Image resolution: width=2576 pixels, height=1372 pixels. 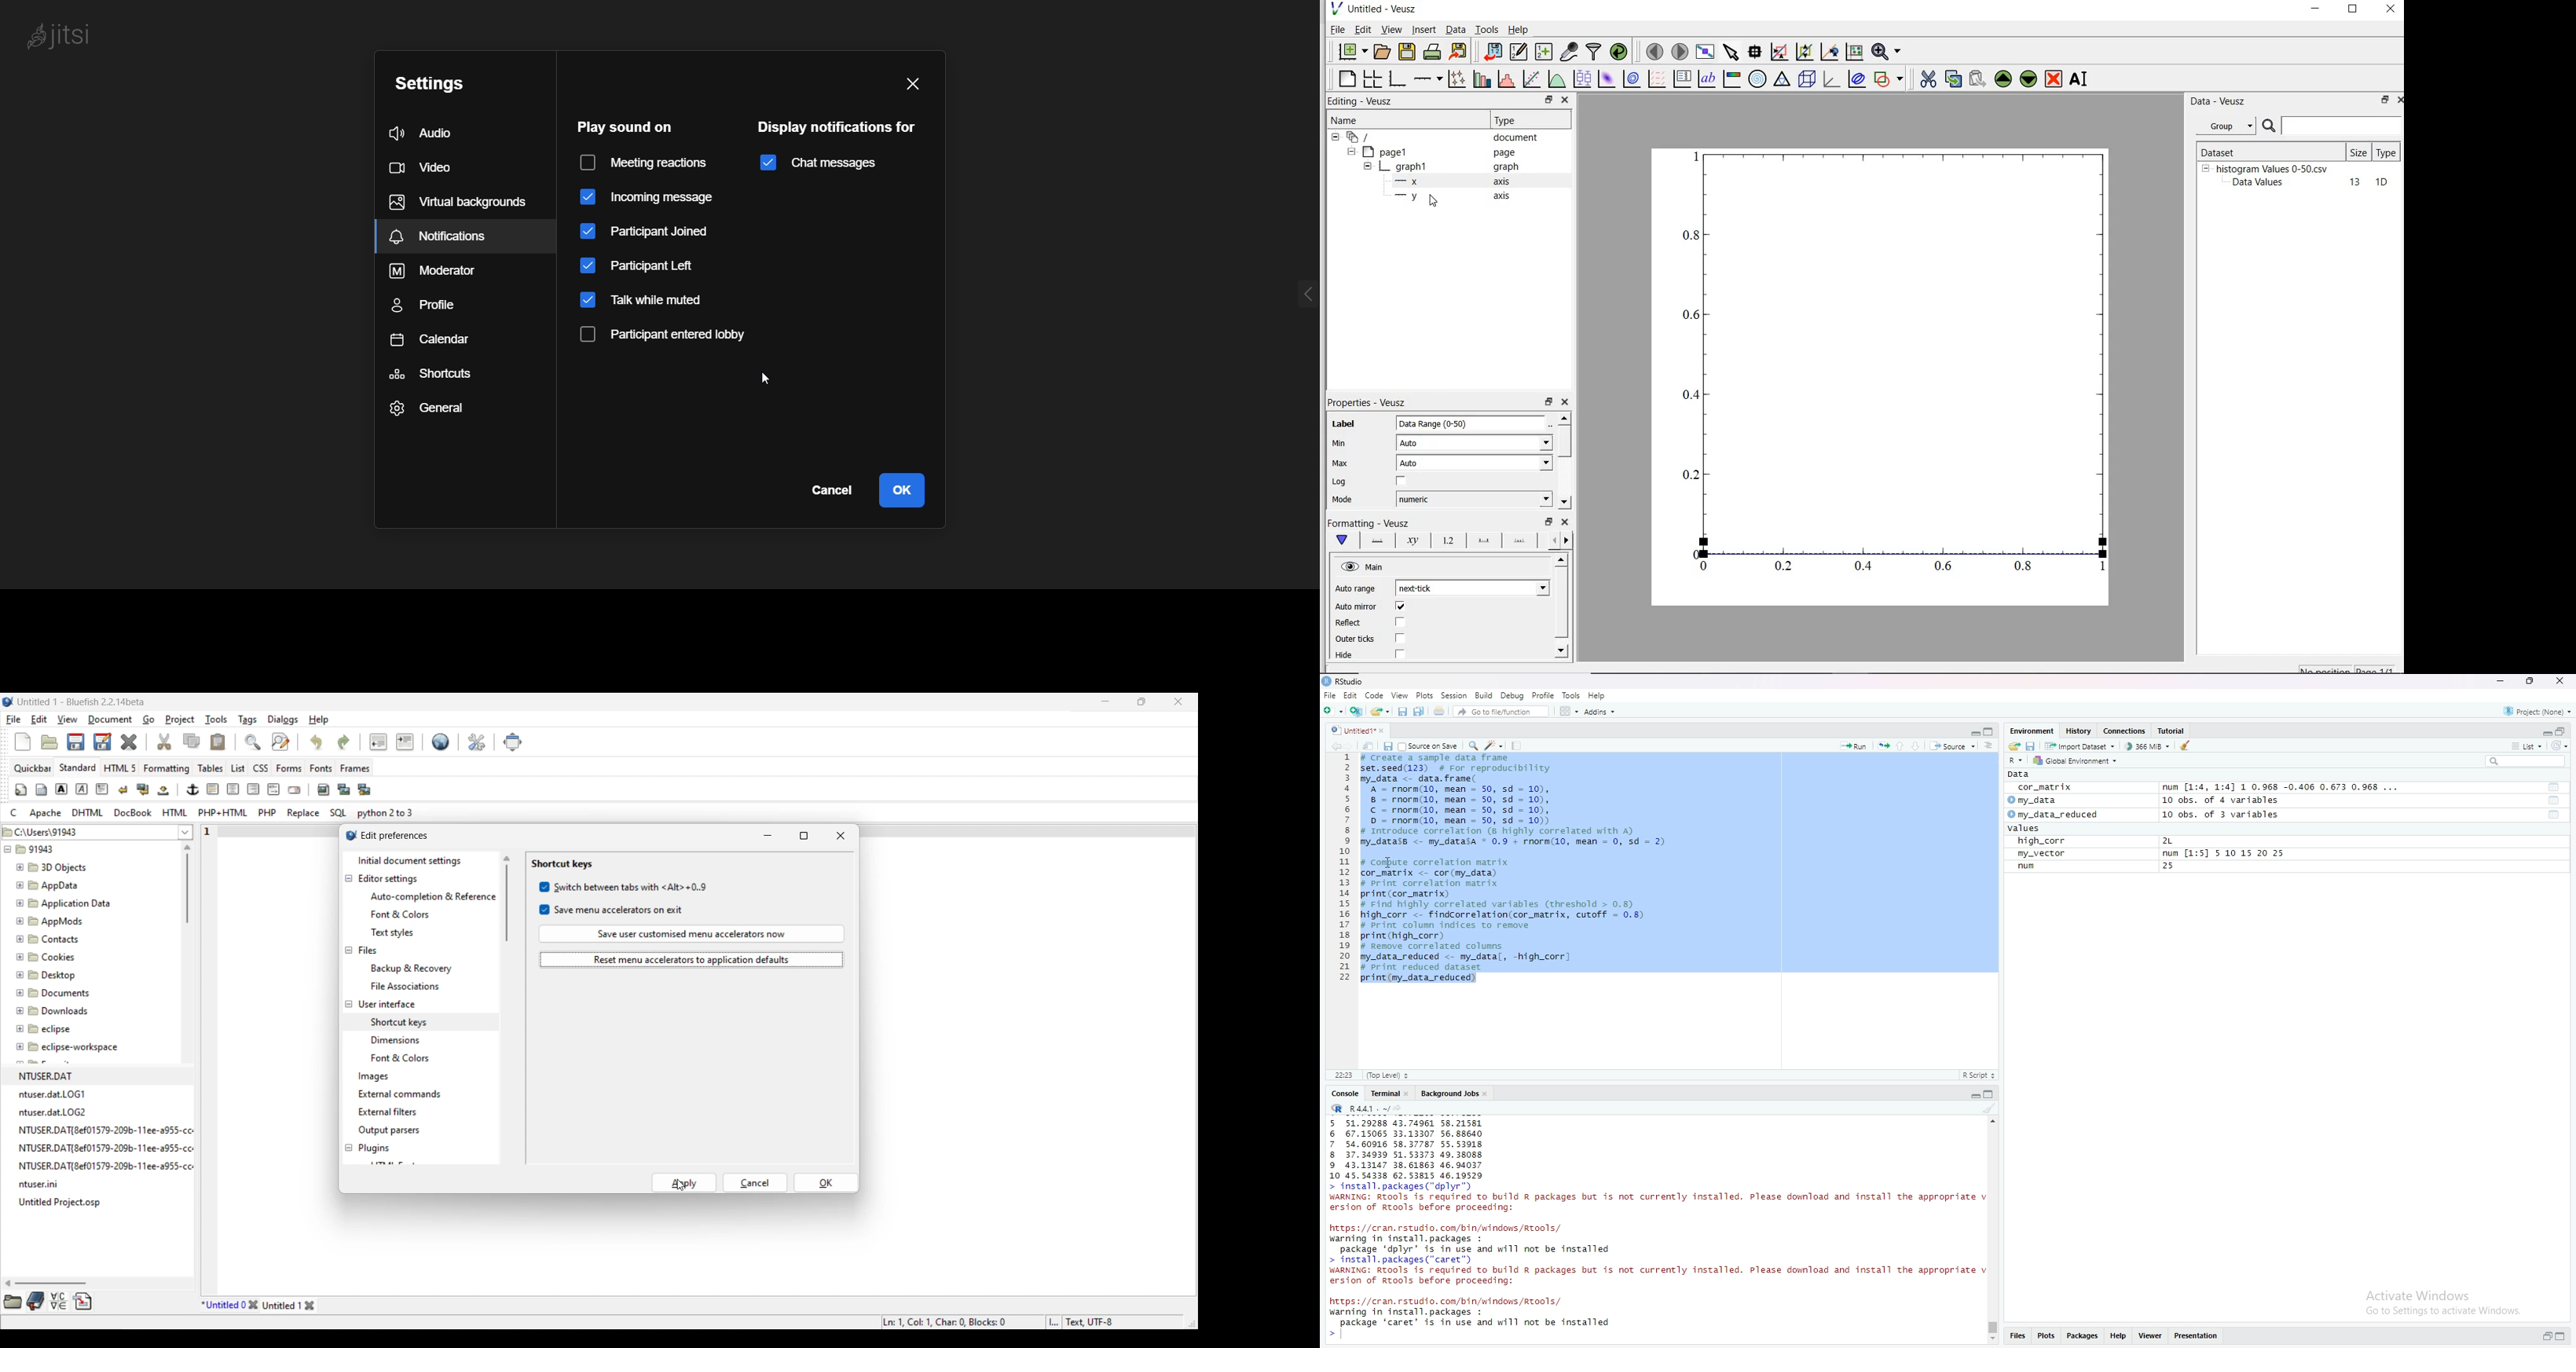 What do you see at coordinates (1474, 746) in the screenshot?
I see `search` at bounding box center [1474, 746].